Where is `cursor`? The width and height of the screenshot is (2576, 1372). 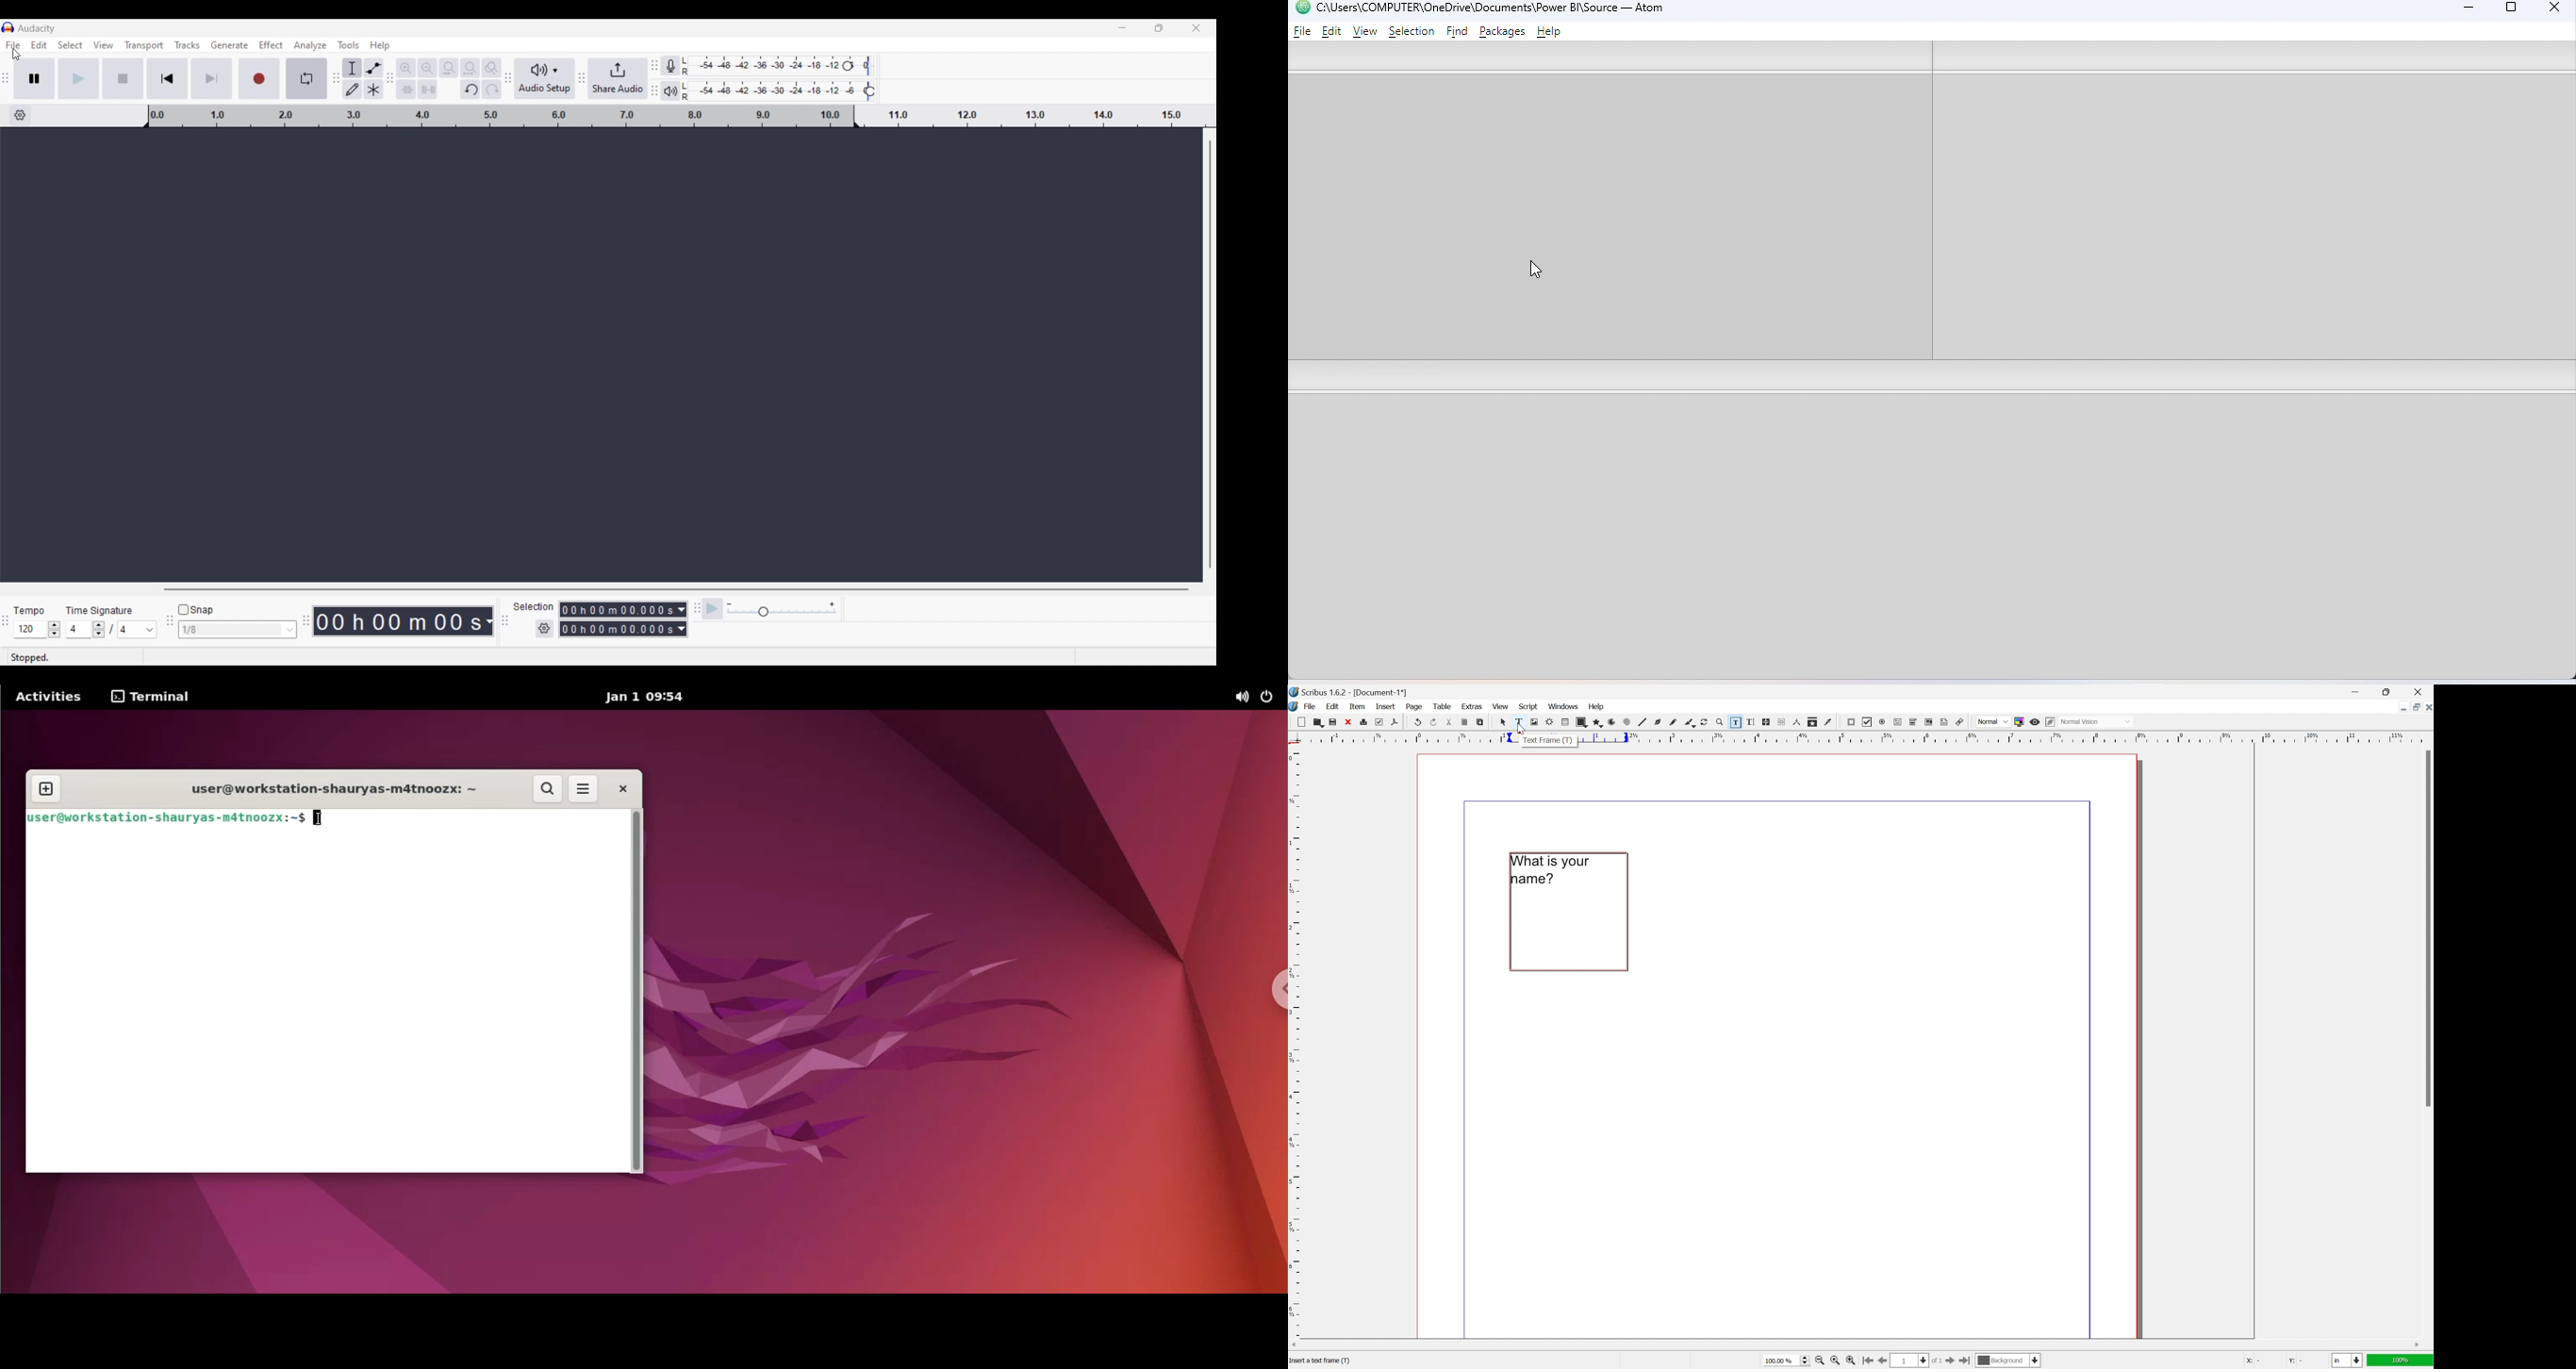
cursor is located at coordinates (1549, 911).